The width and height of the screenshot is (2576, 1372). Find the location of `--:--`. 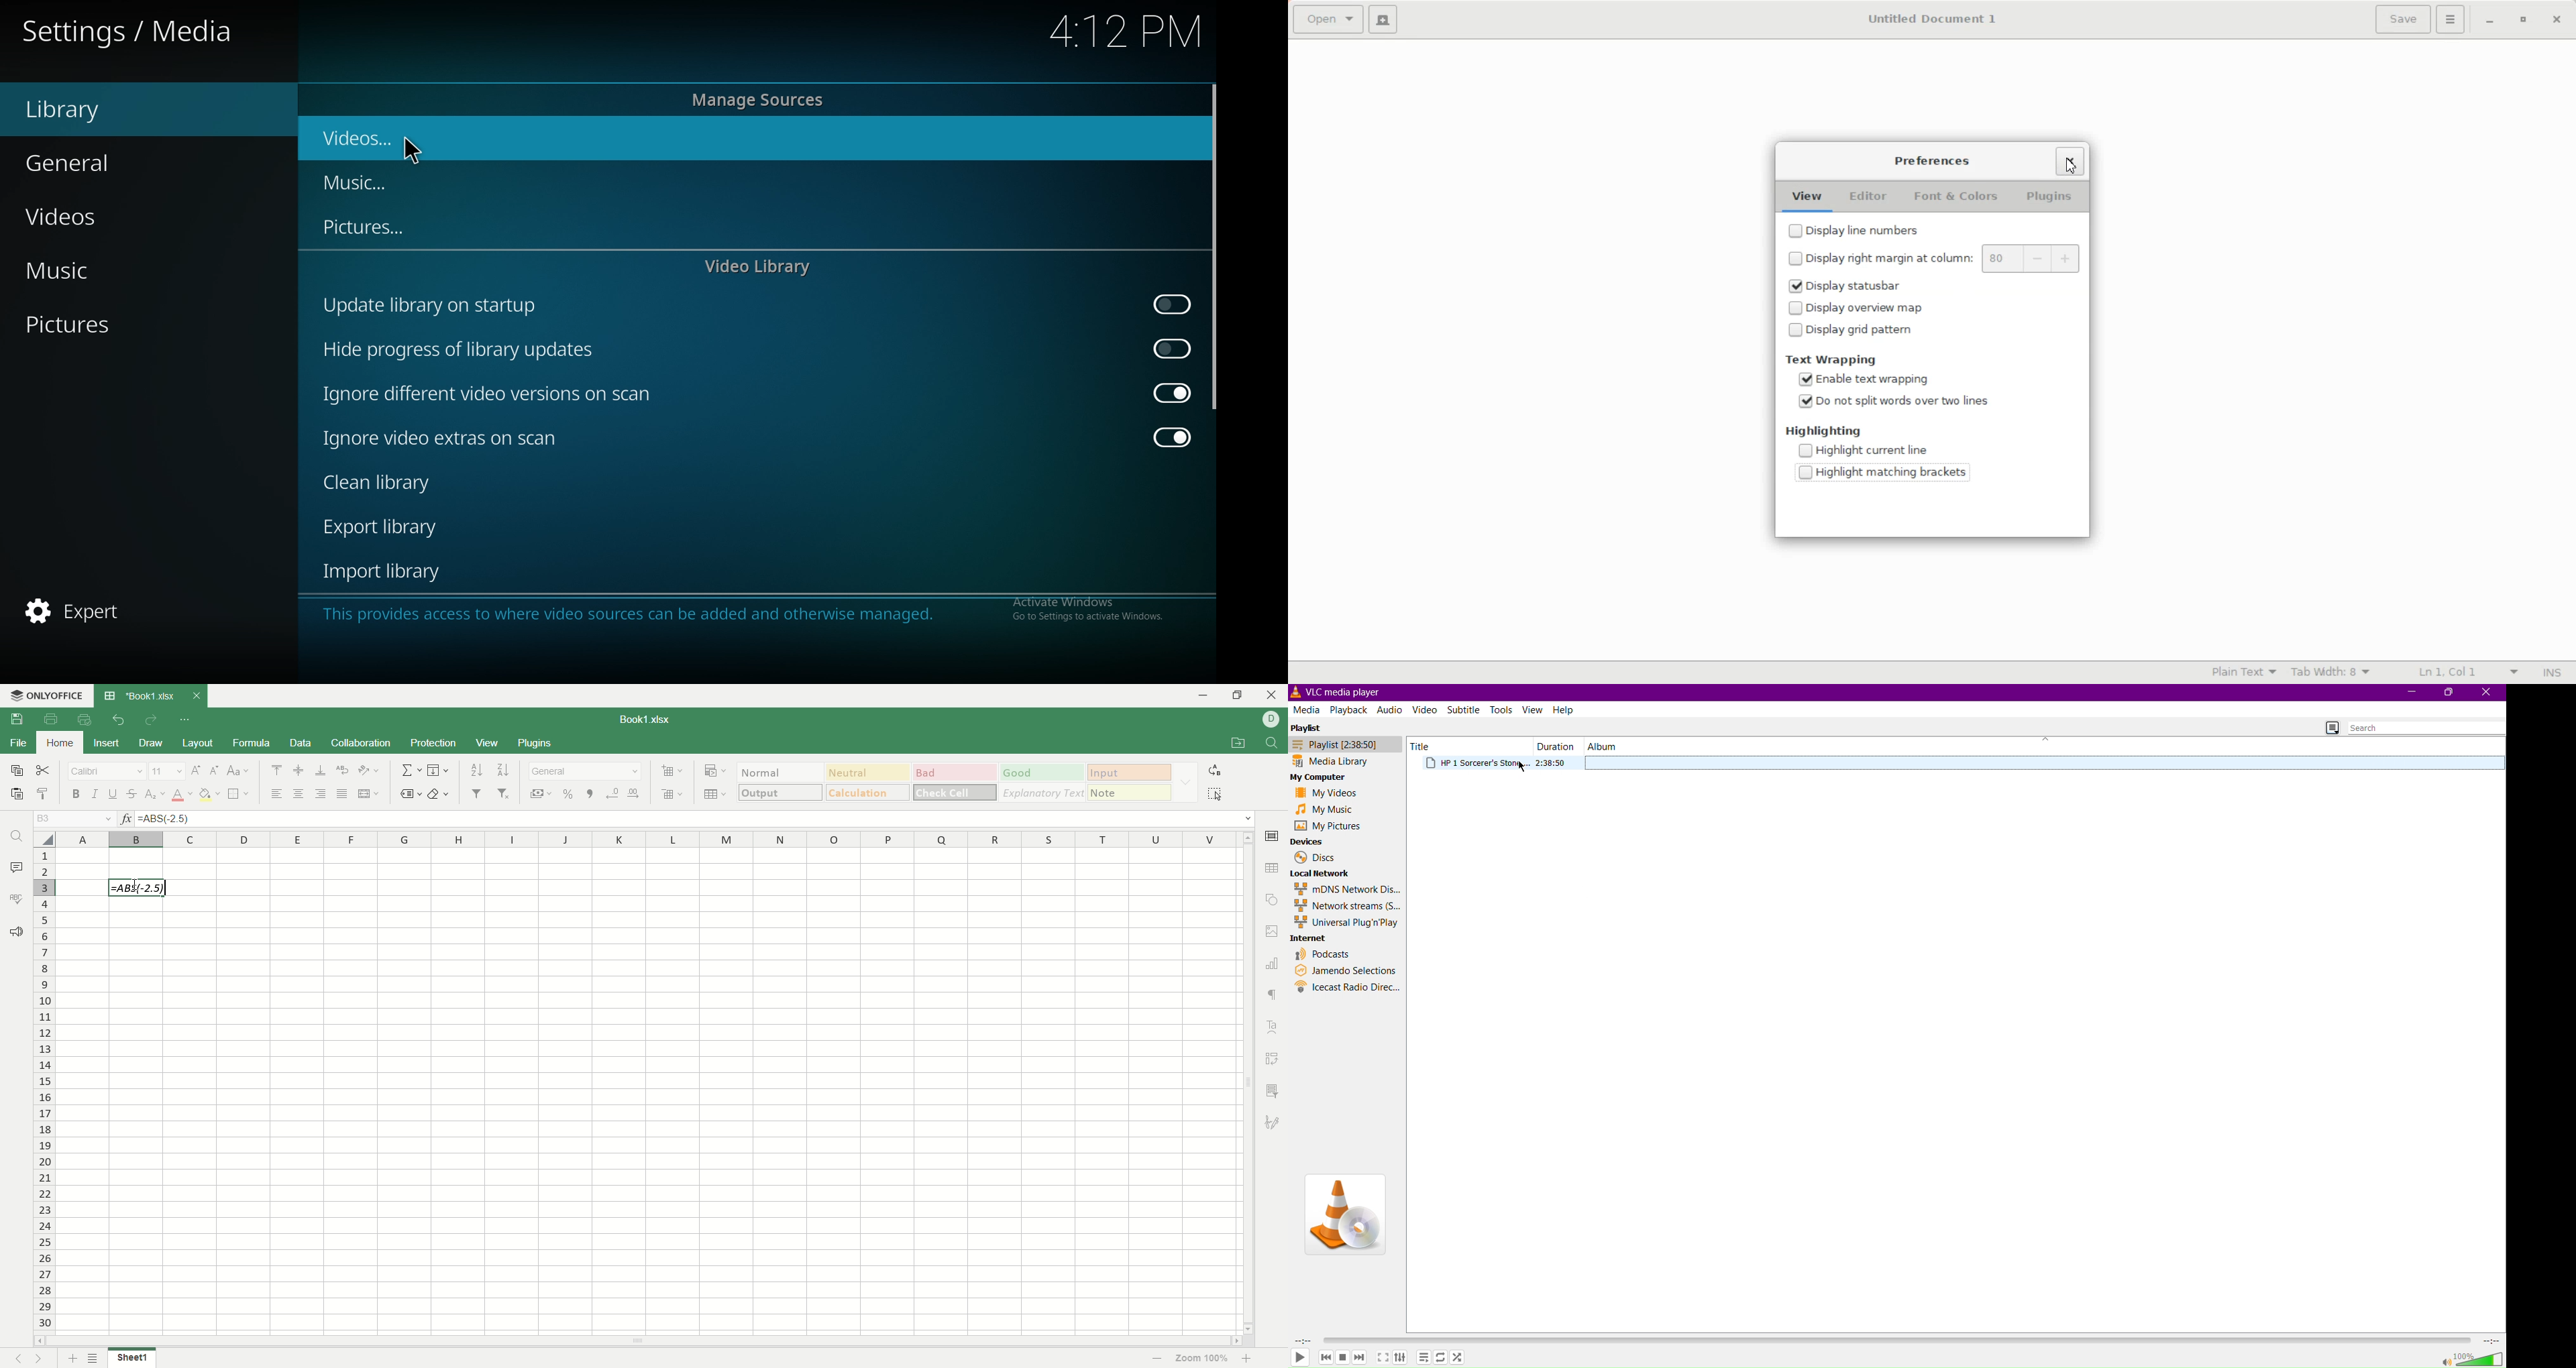

--:-- is located at coordinates (1303, 1341).